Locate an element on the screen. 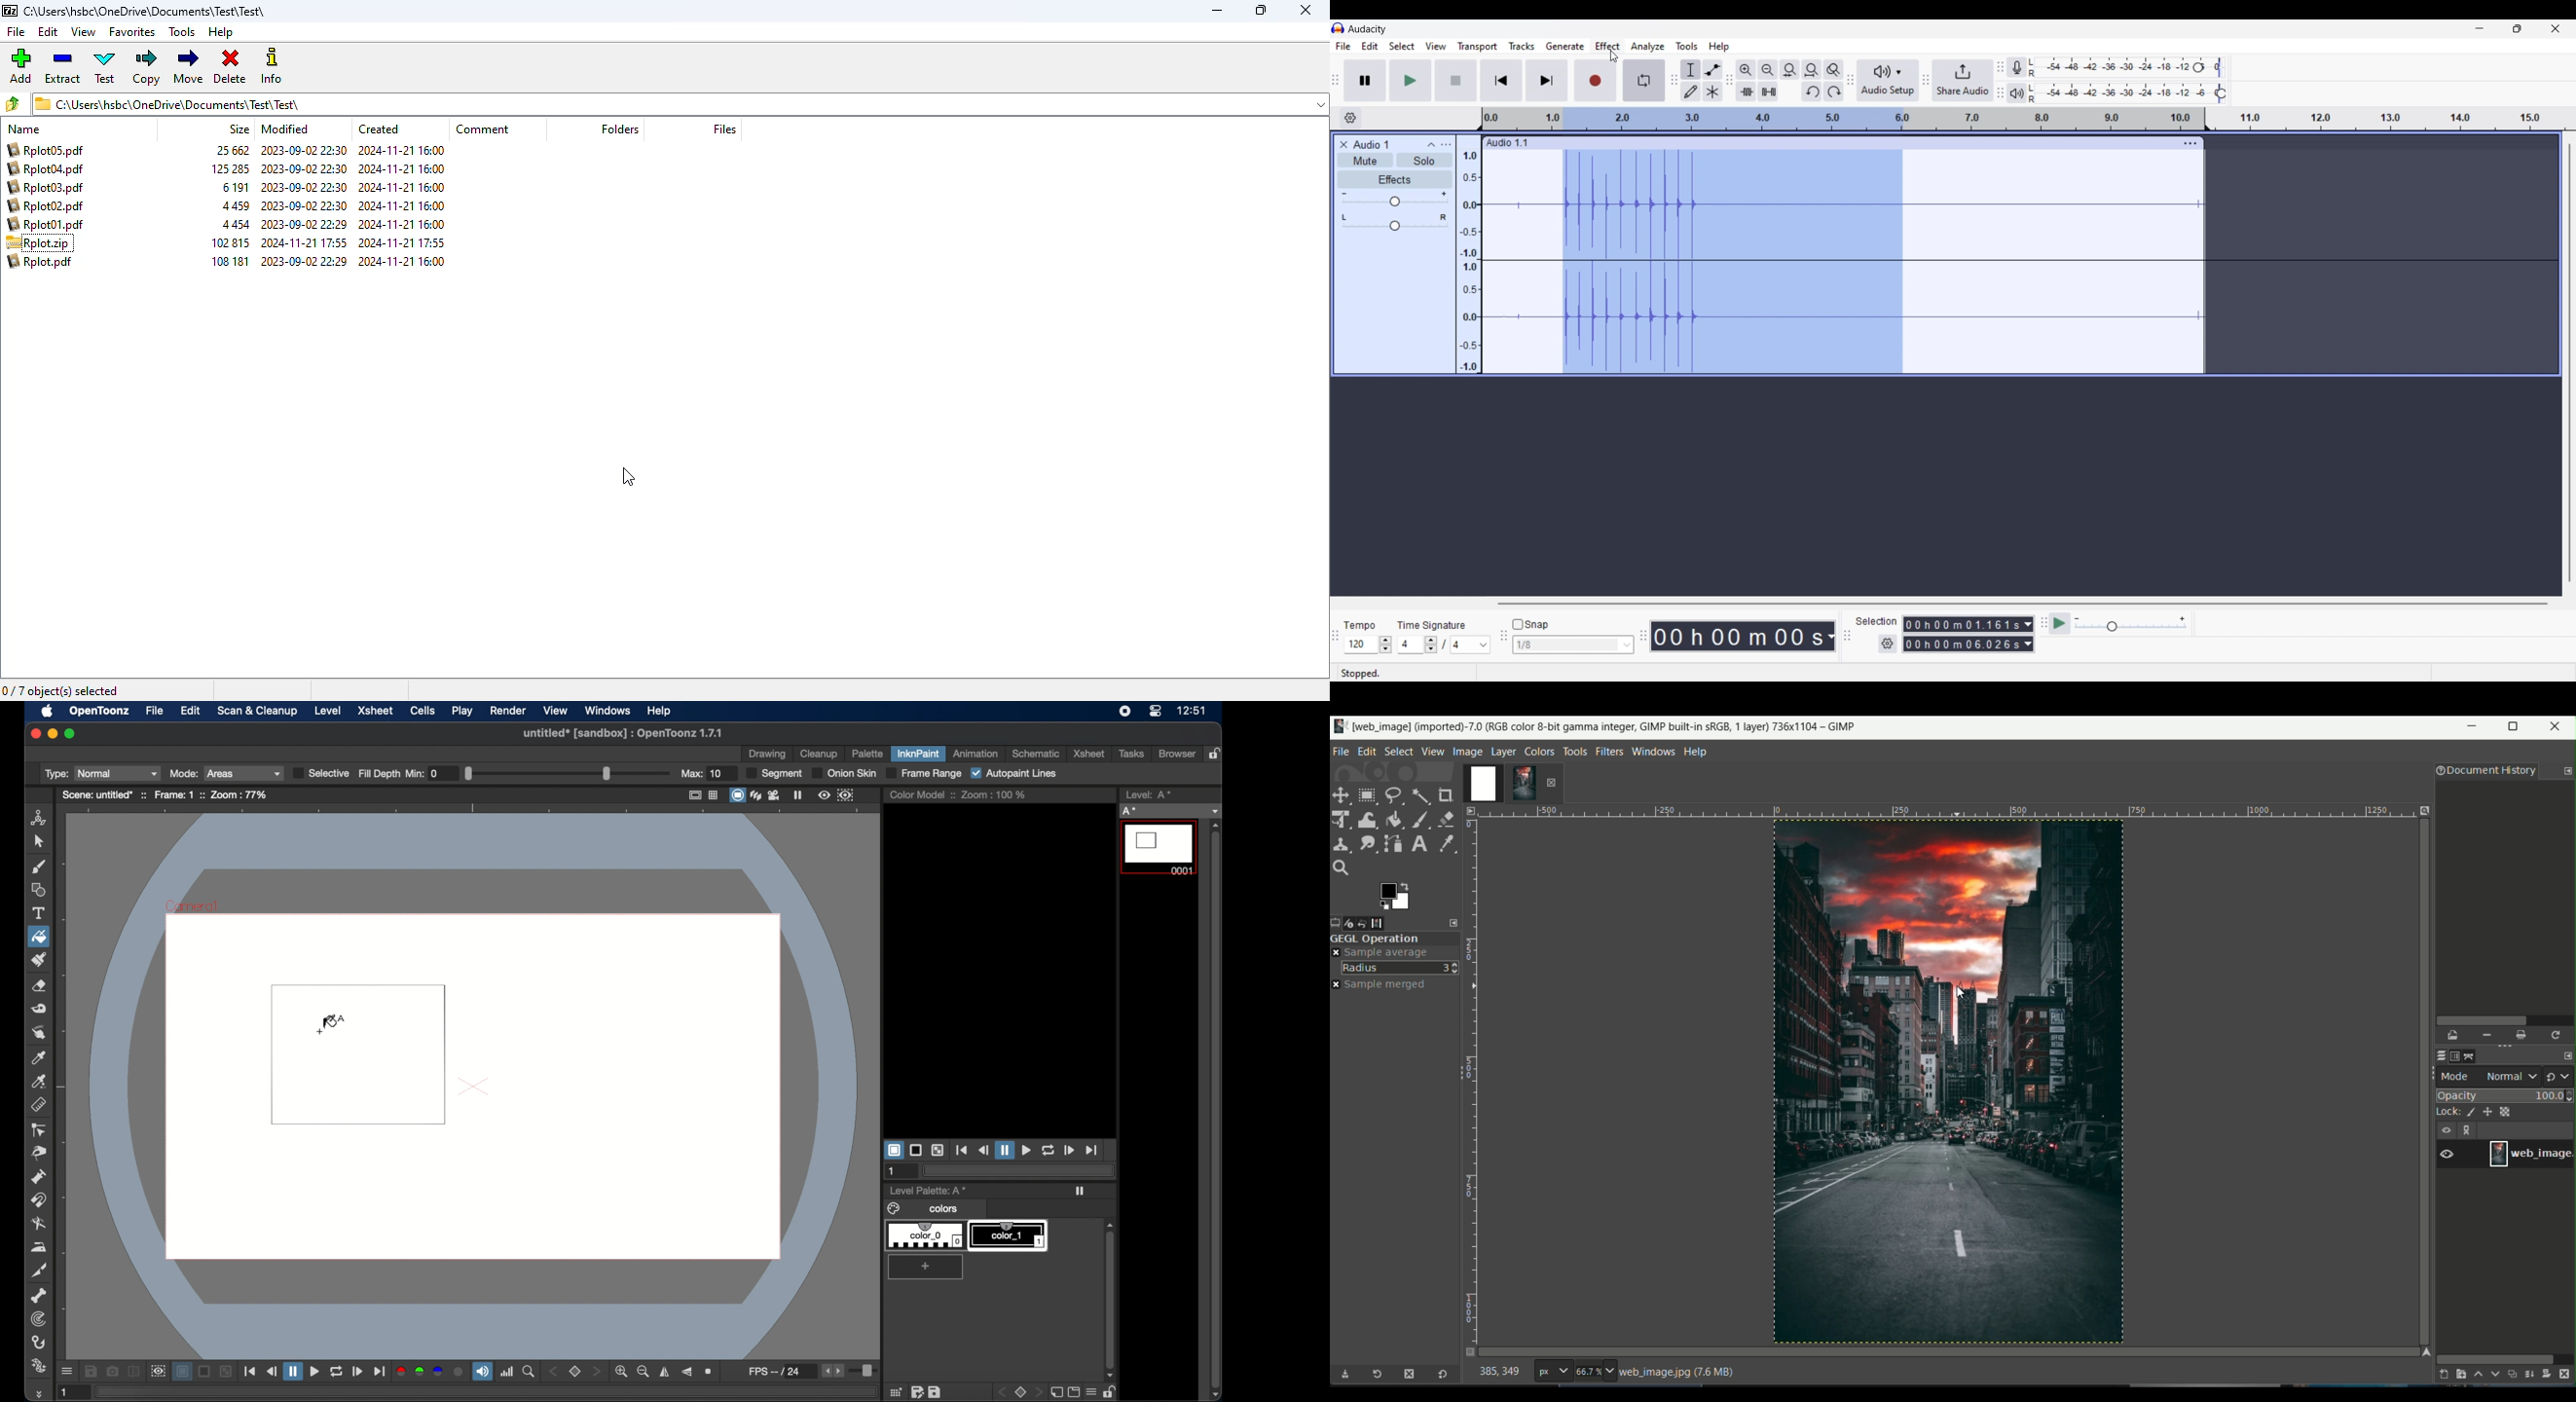  Increase/Decrease time signature is located at coordinates (1430, 645).